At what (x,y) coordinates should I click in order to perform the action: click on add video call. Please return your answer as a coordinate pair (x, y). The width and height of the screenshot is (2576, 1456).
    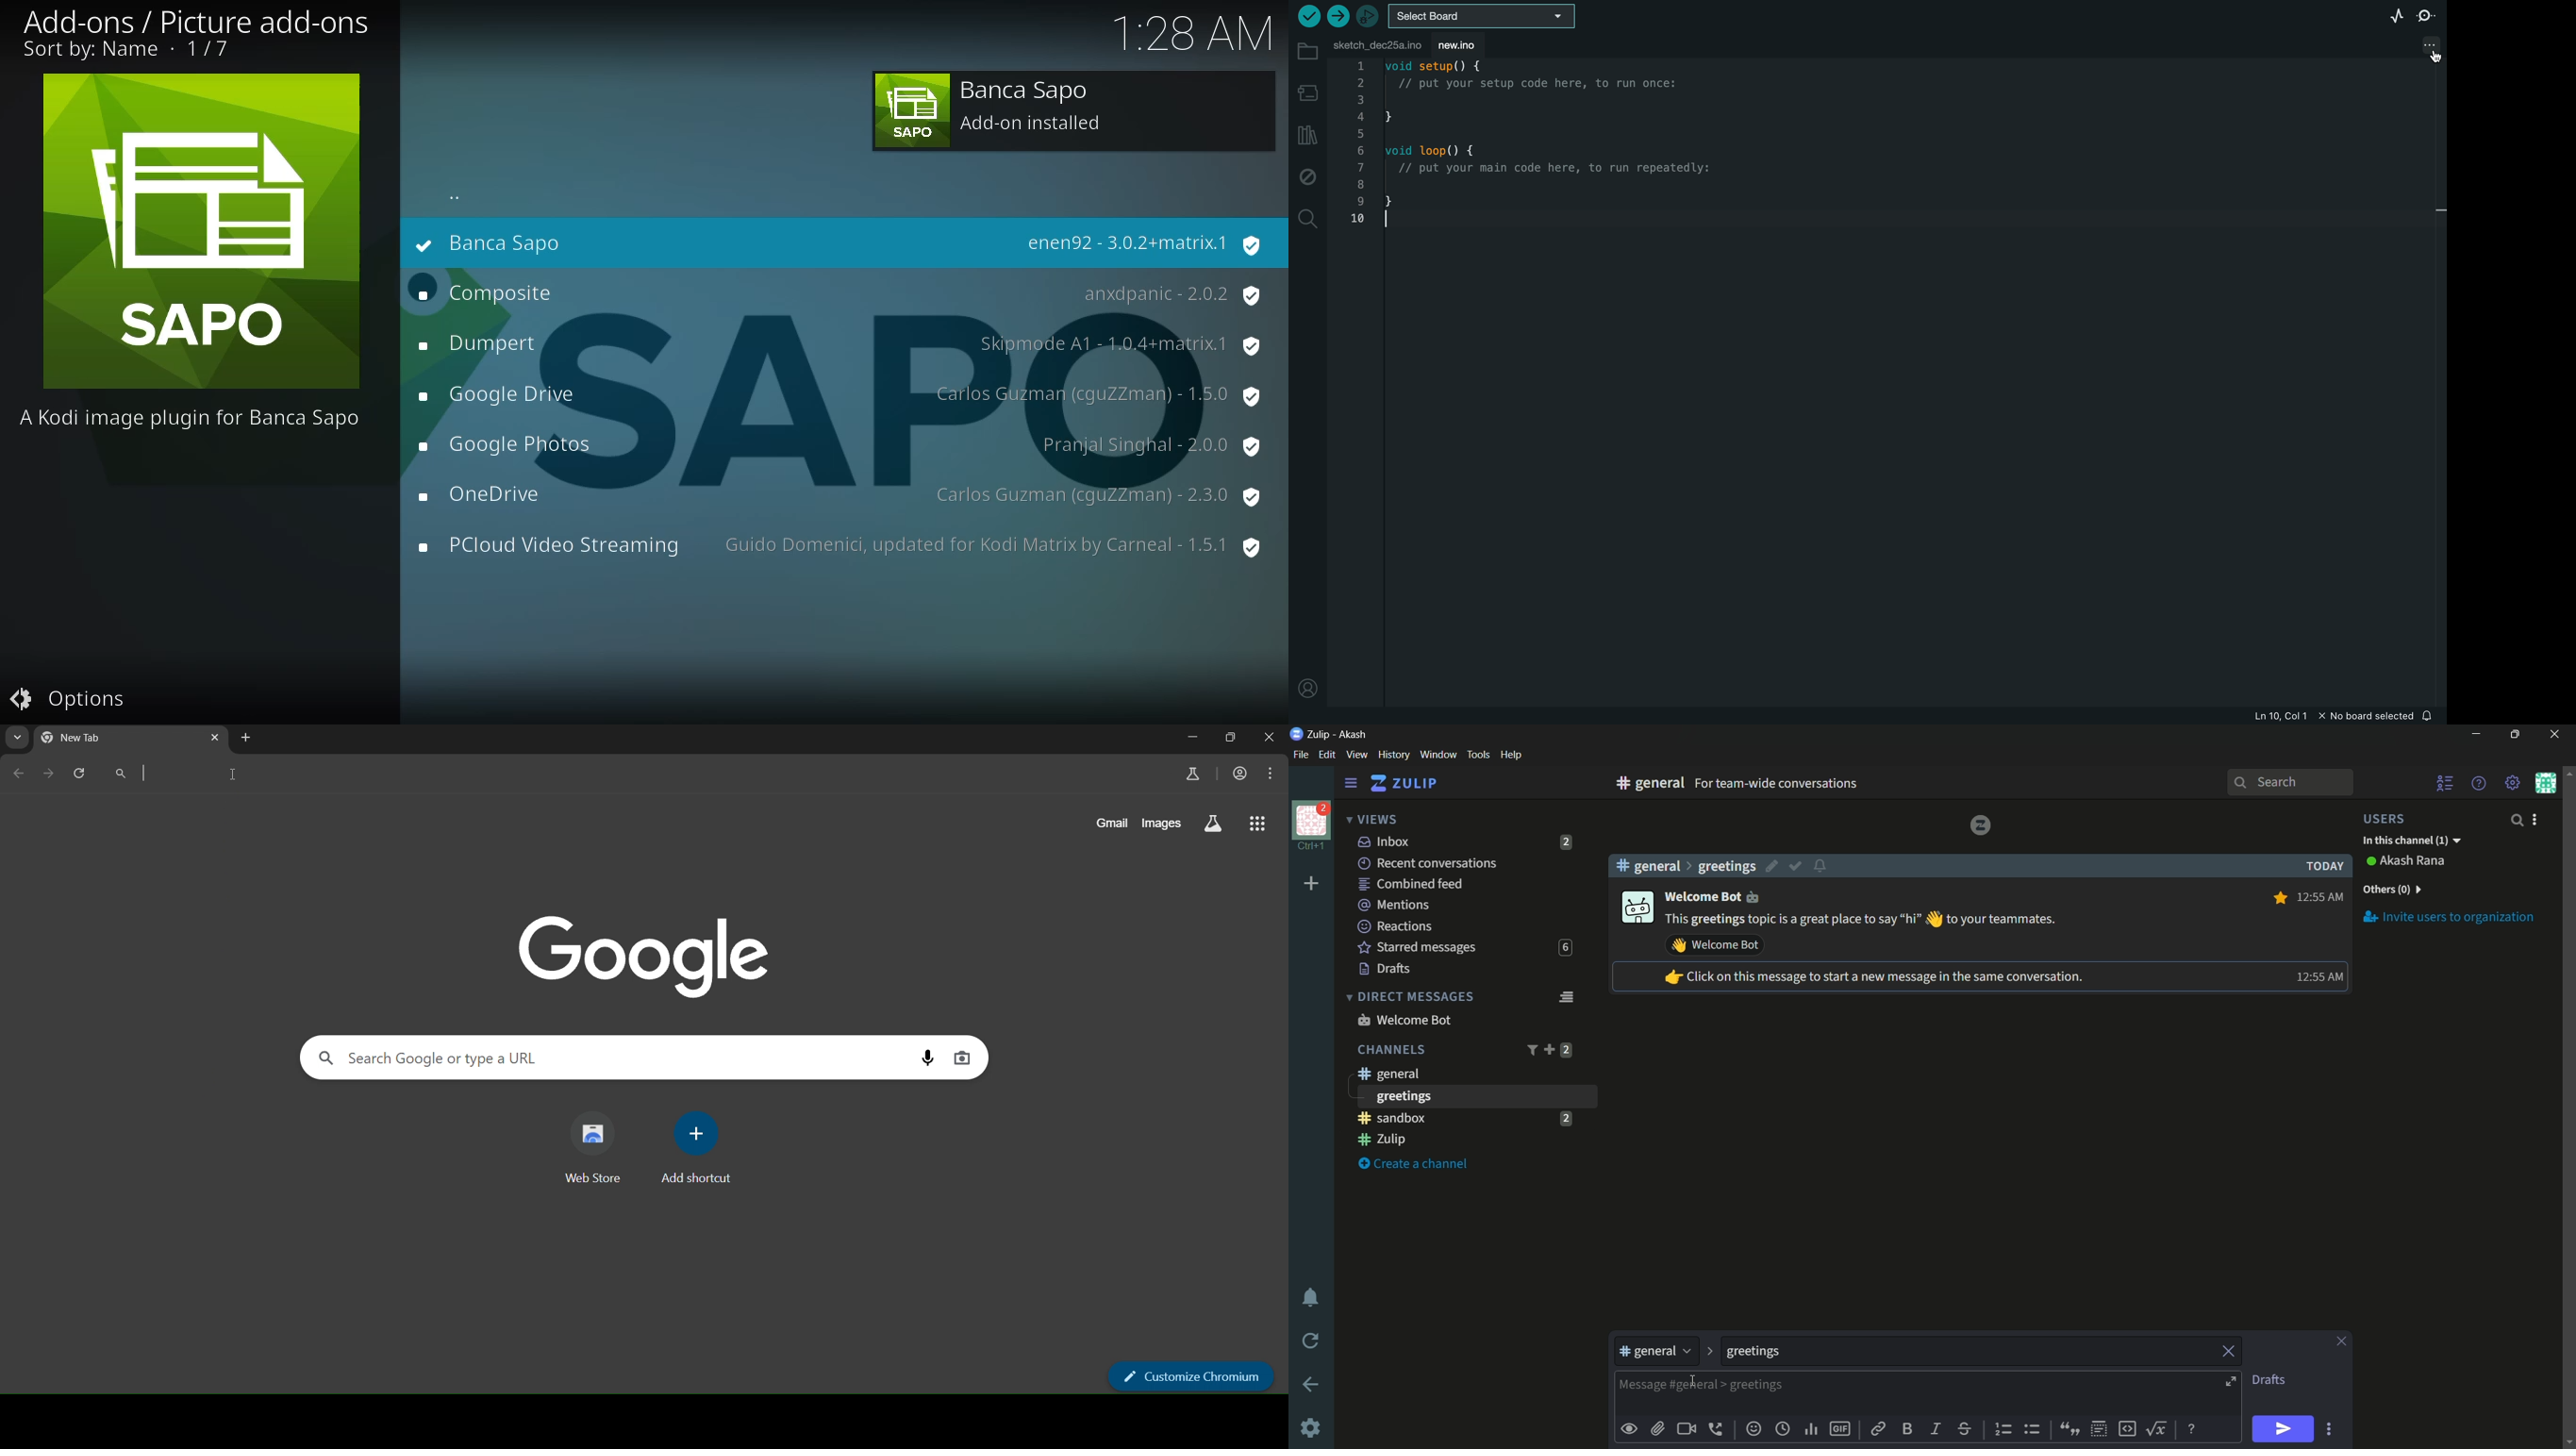
    Looking at the image, I should click on (1686, 1429).